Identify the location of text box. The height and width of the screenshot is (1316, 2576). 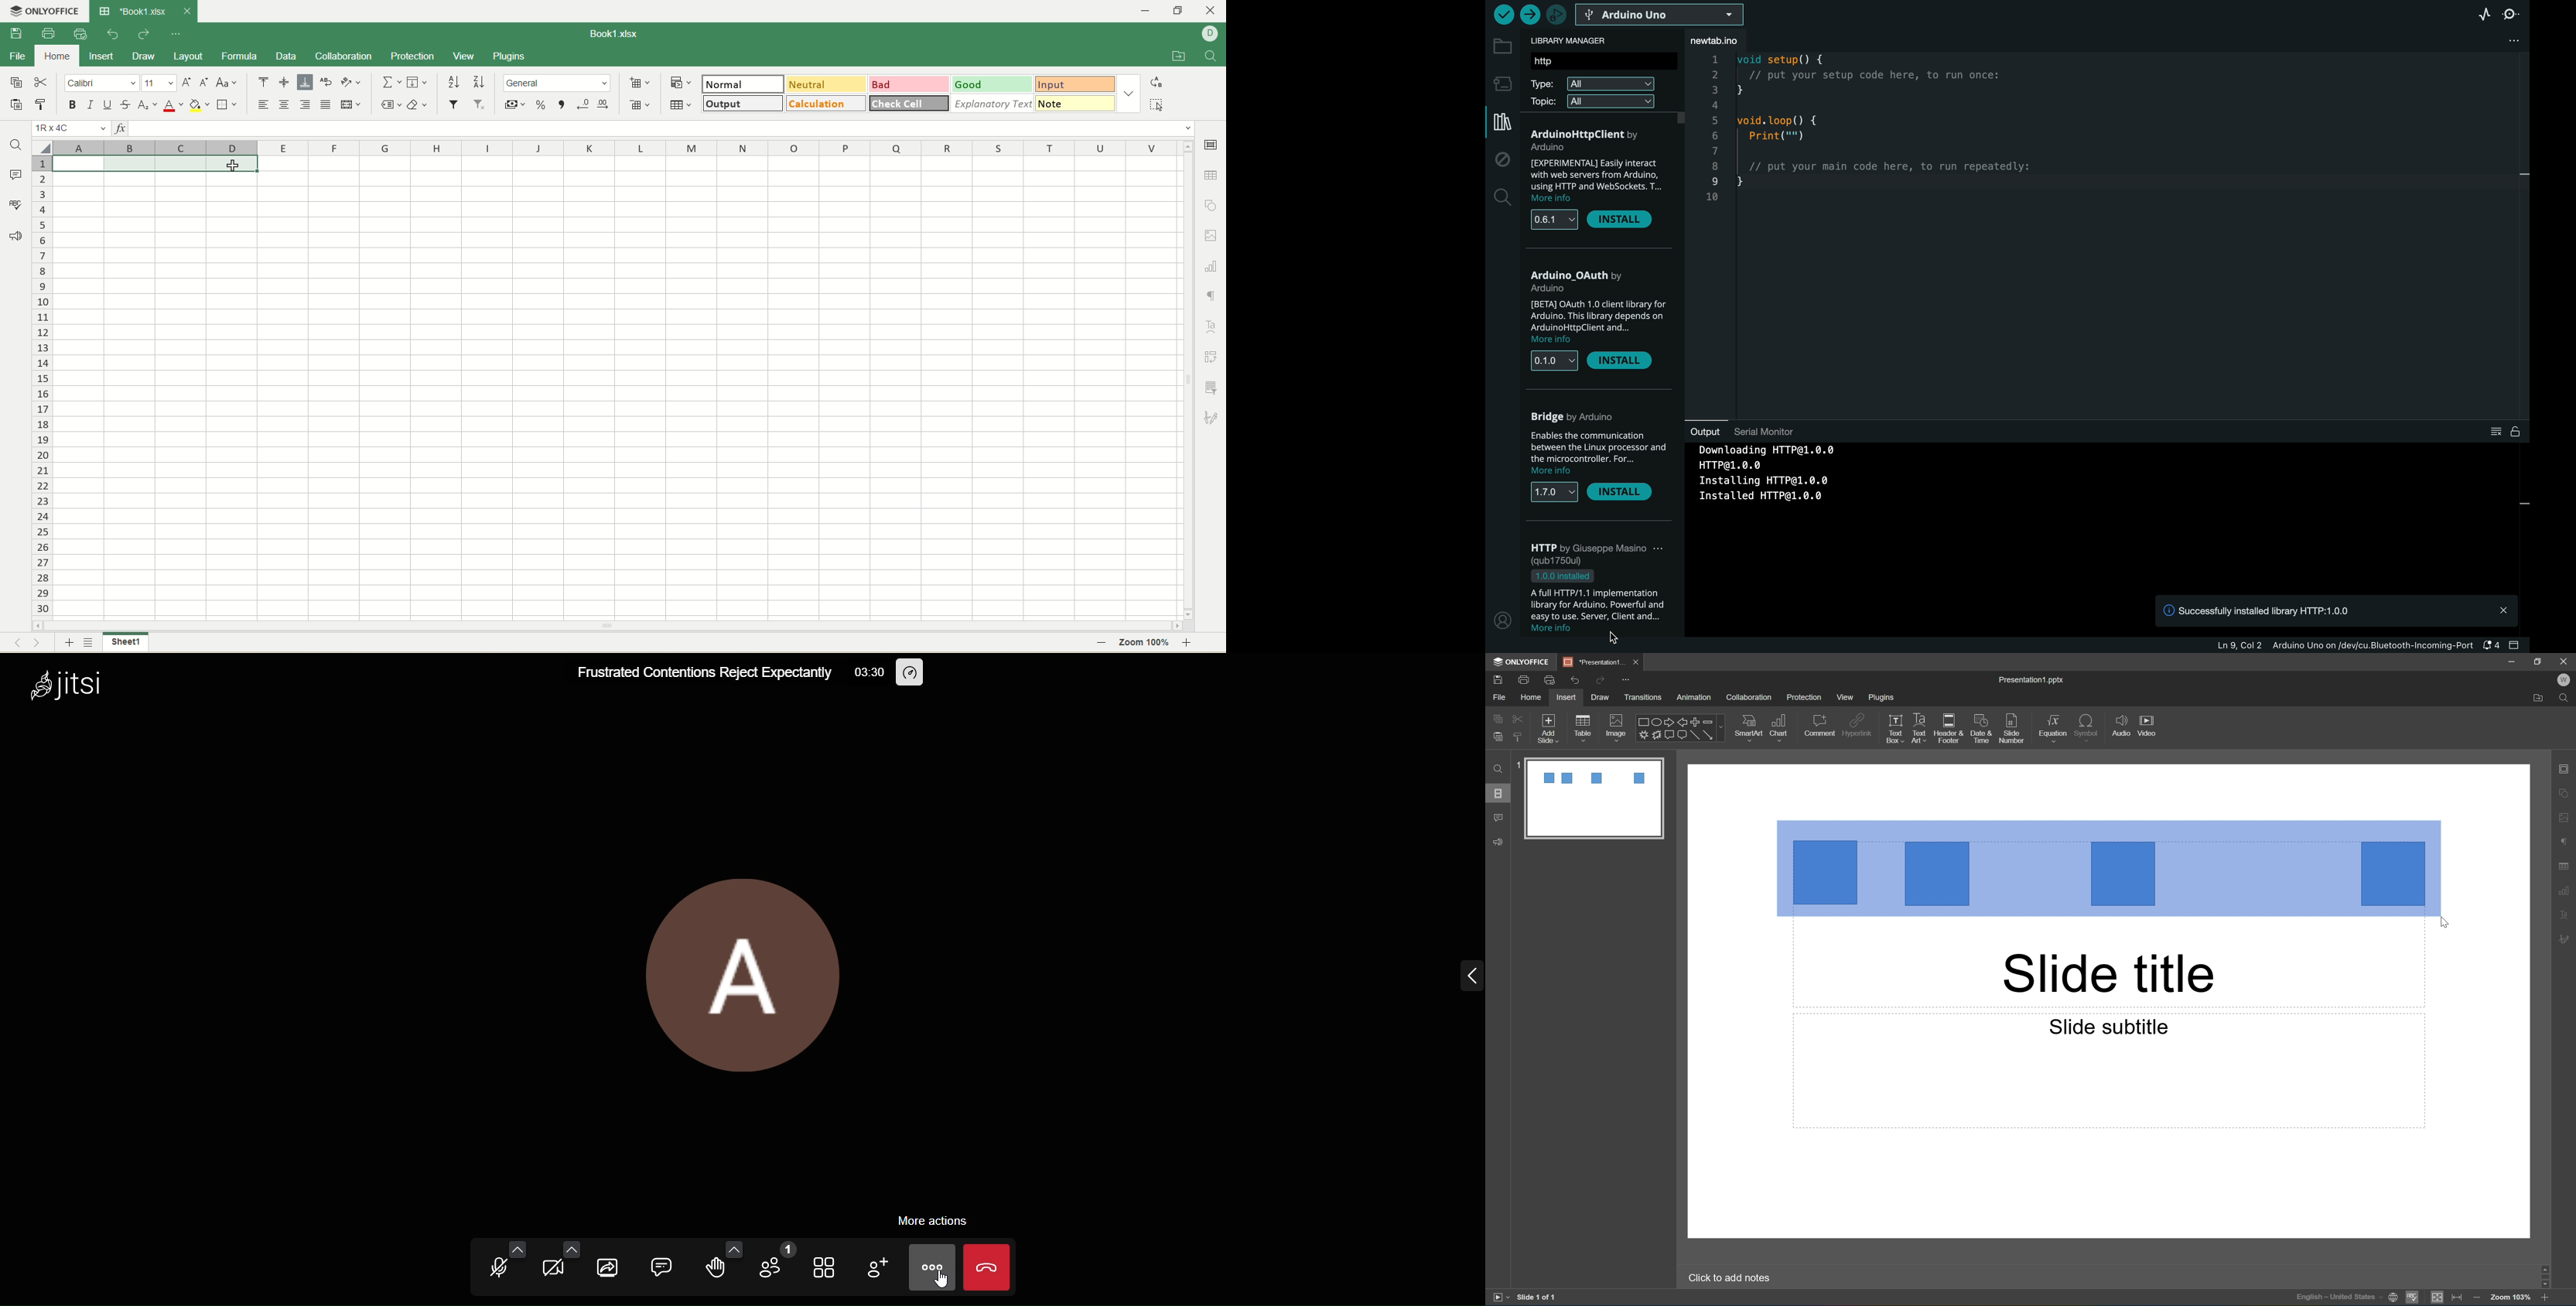
(1892, 729).